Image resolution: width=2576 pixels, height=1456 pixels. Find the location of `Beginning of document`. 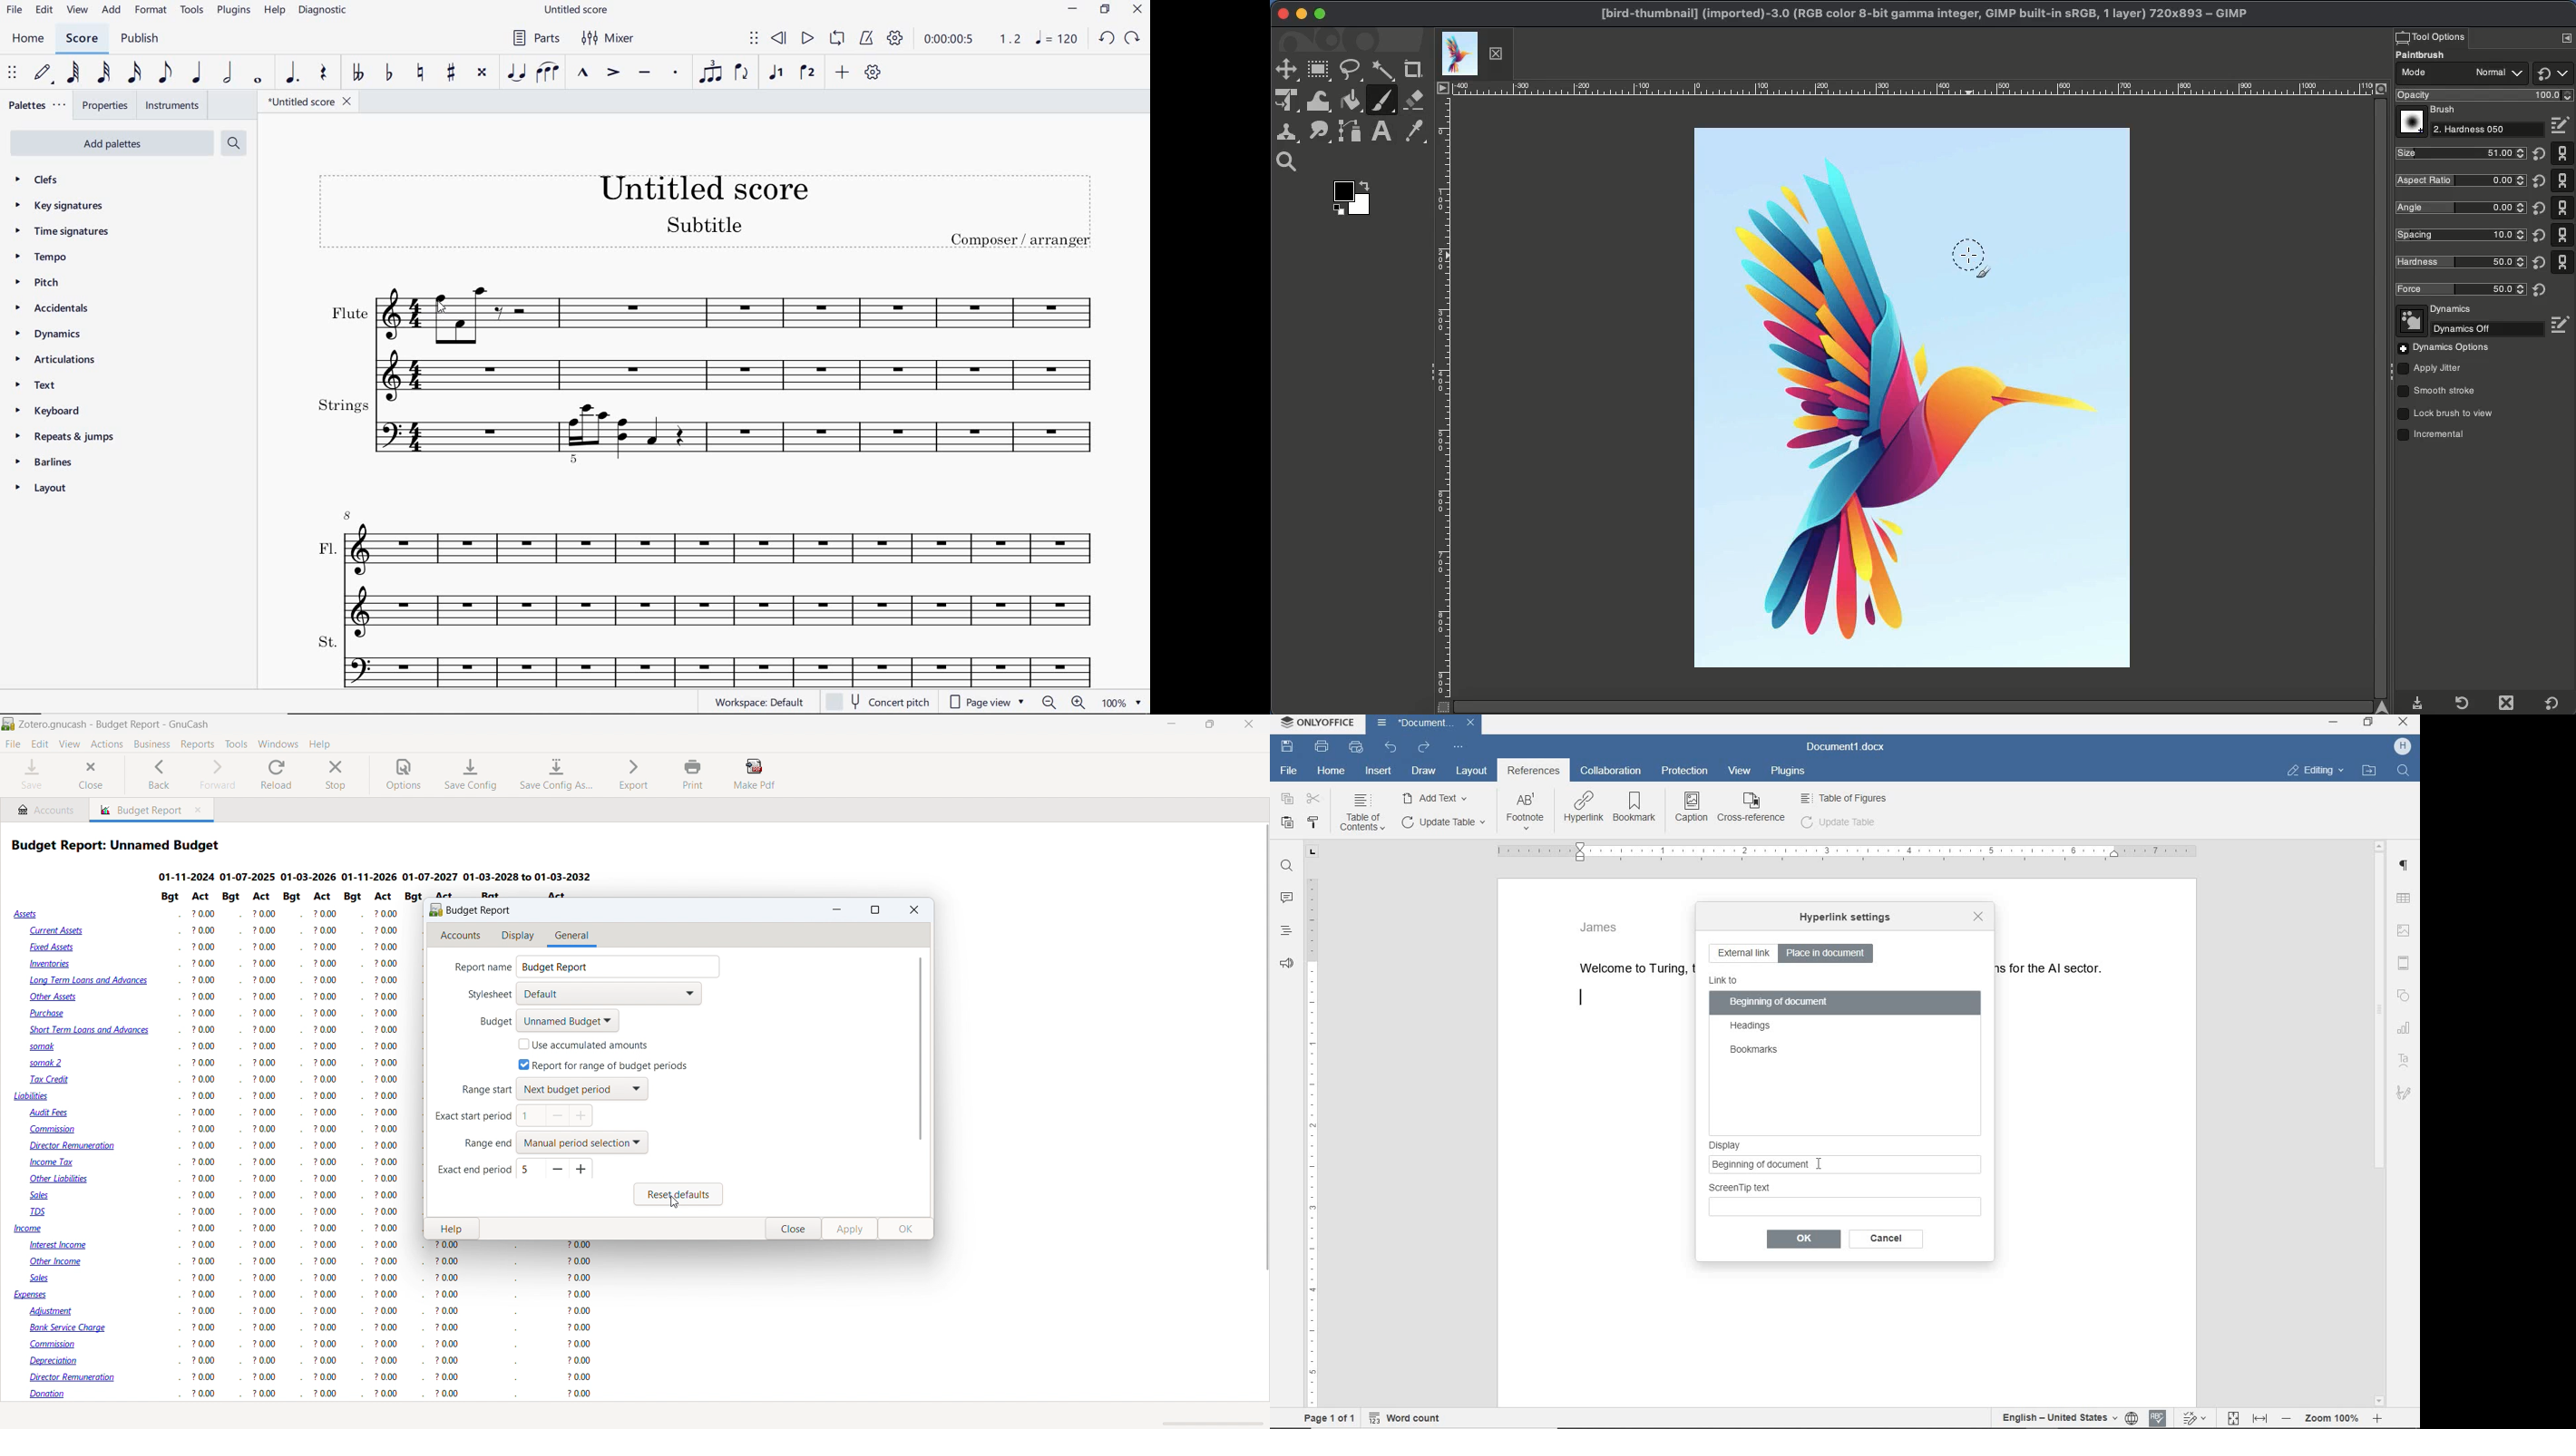

Beginning of document is located at coordinates (1831, 1163).